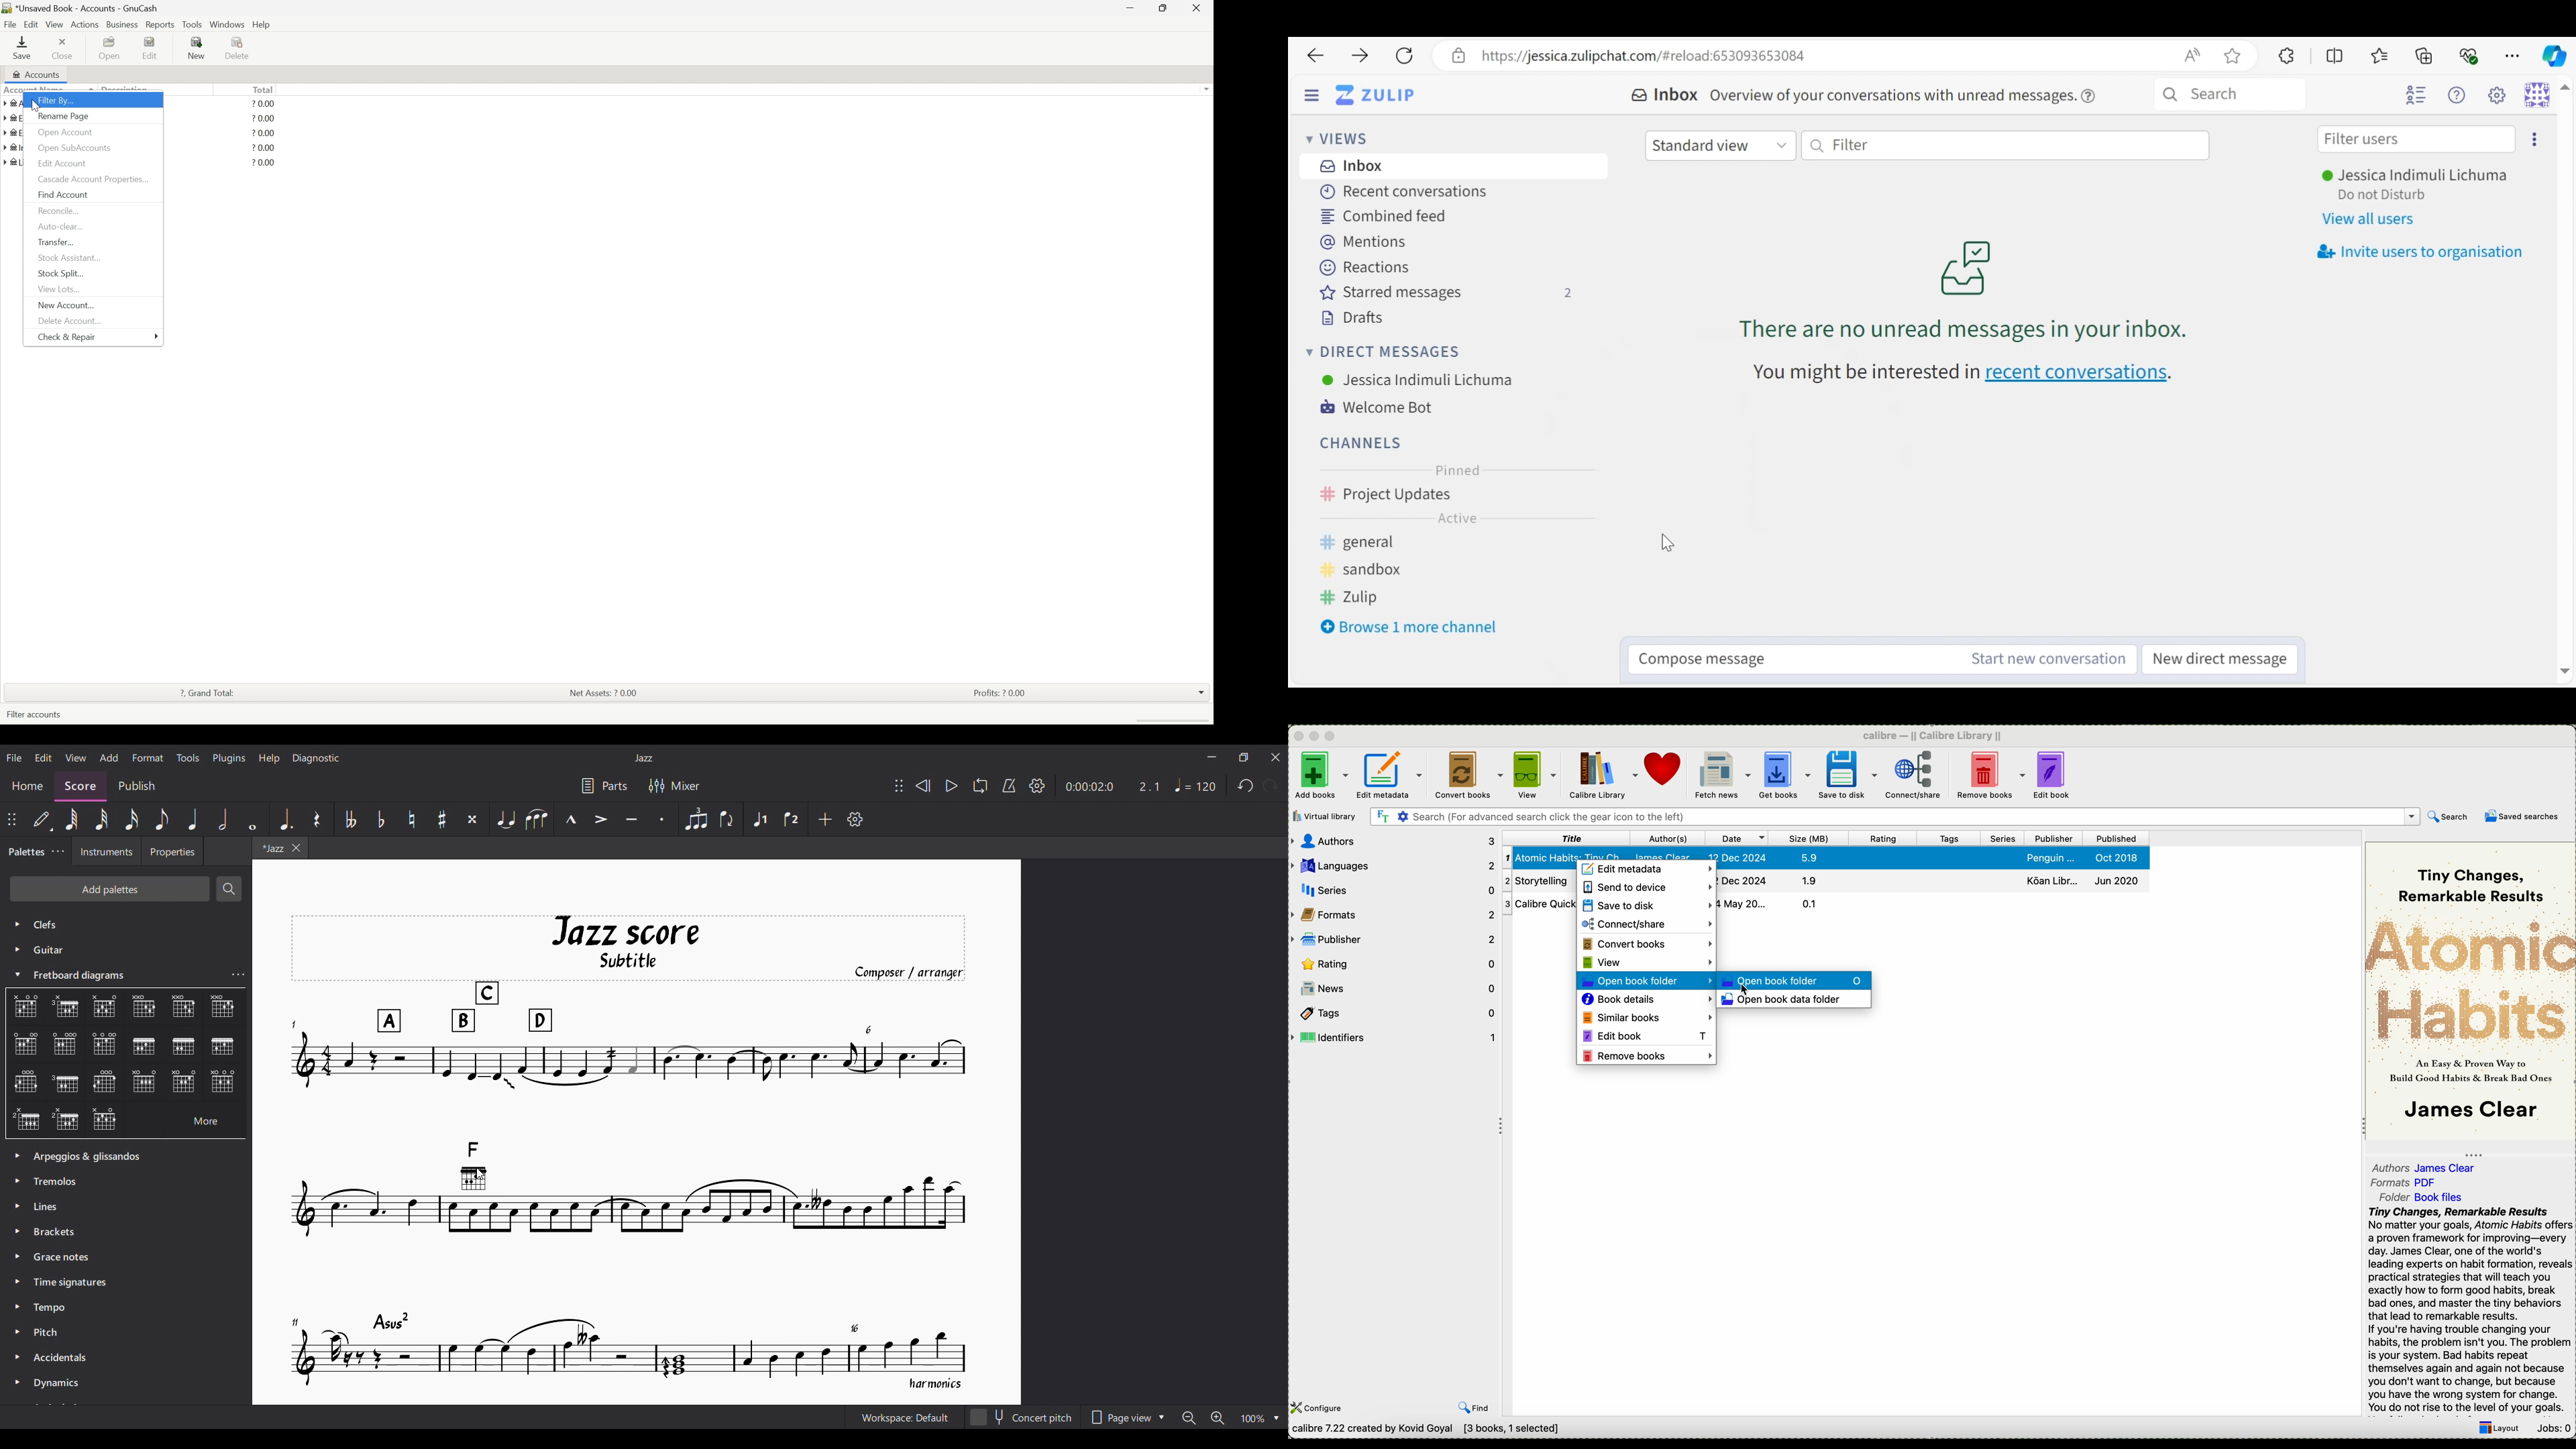 The image size is (2576, 1456). I want to click on save to disk, so click(1847, 775).